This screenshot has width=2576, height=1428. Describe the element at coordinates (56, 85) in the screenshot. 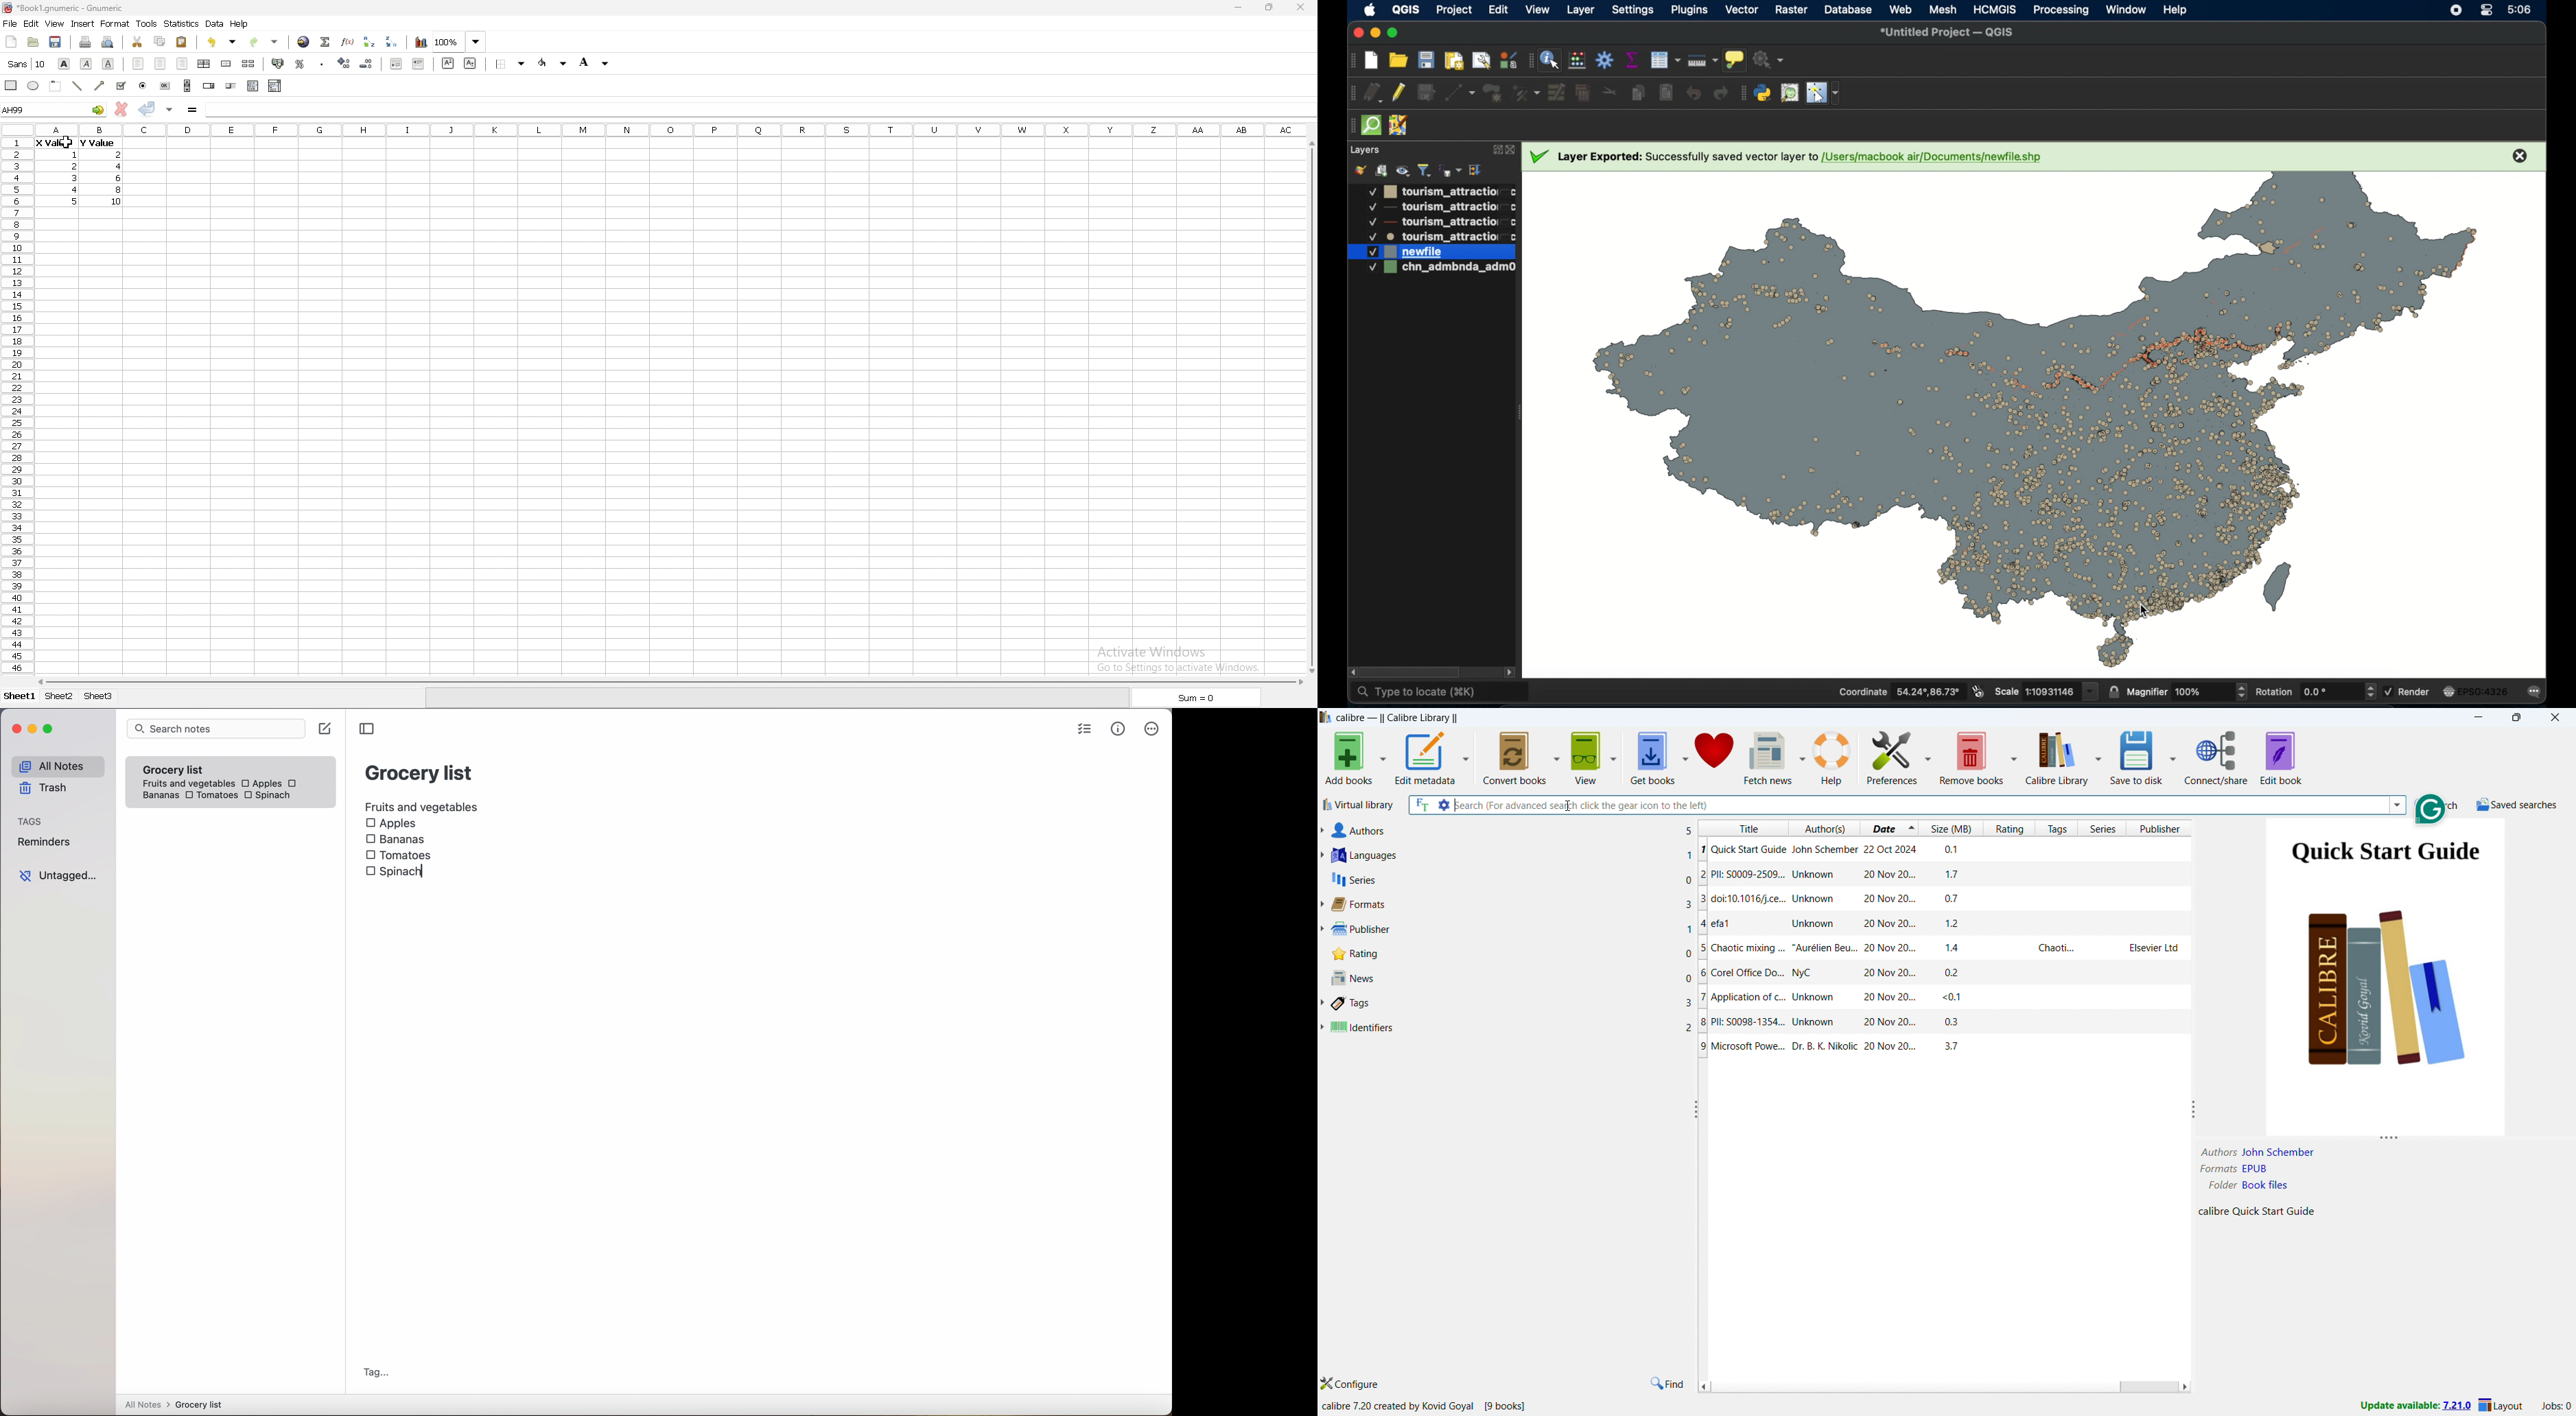

I see `frame` at that location.